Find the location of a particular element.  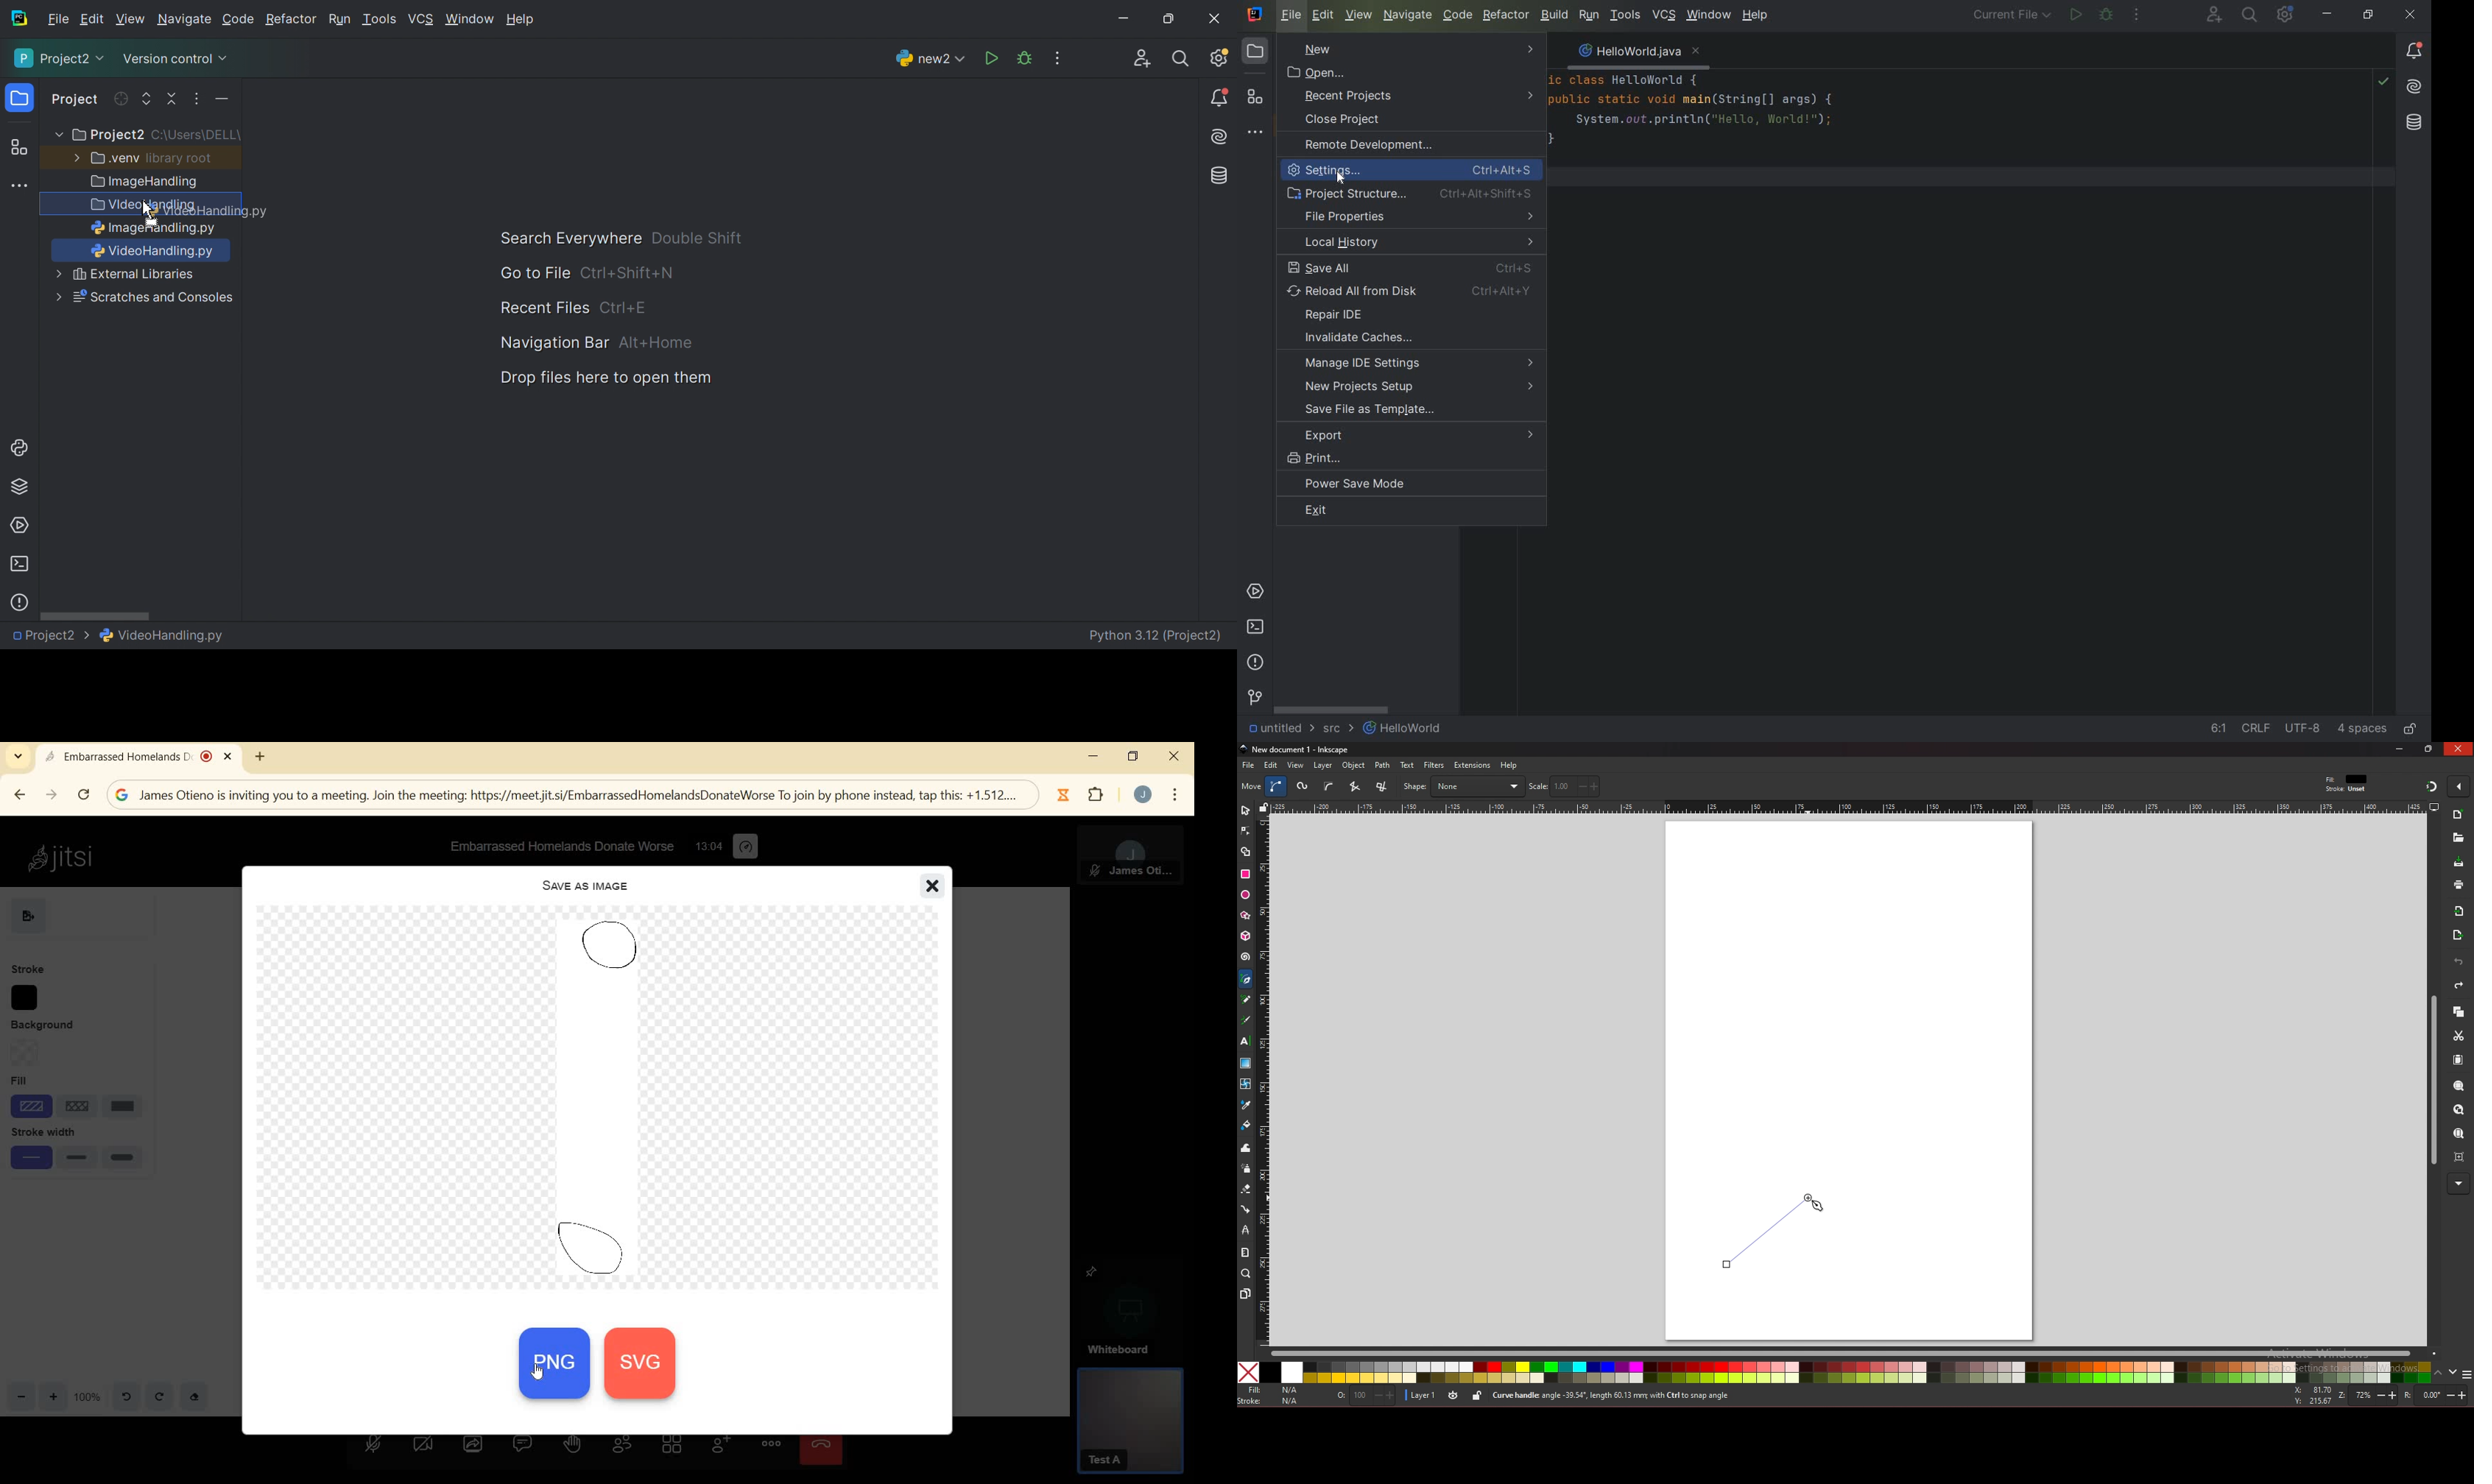

SEARCH is located at coordinates (2251, 15).